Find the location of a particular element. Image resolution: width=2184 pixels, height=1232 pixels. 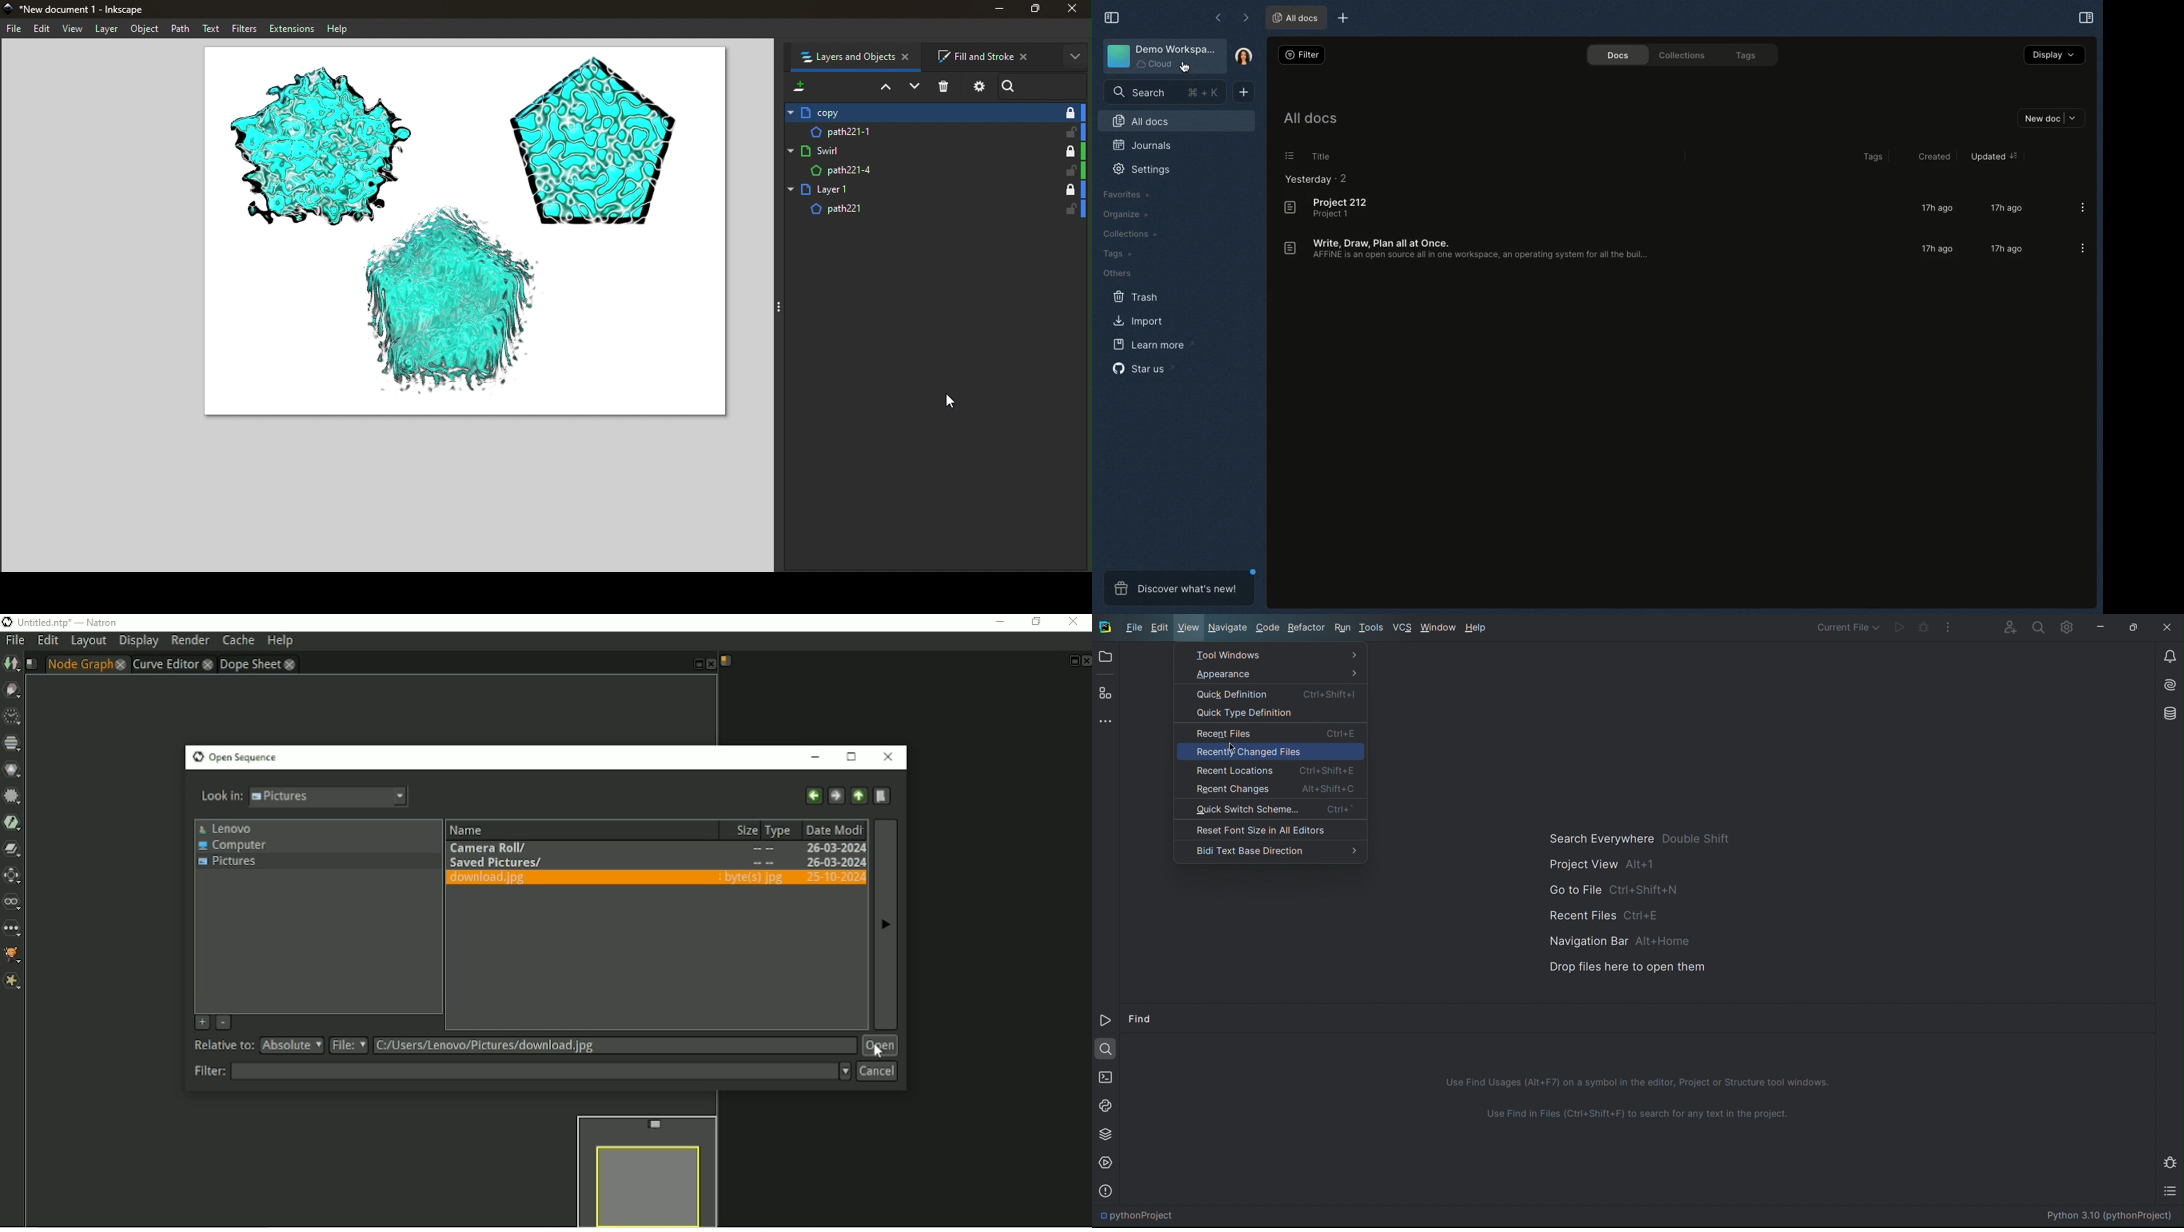

All docs is located at coordinates (1175, 122).